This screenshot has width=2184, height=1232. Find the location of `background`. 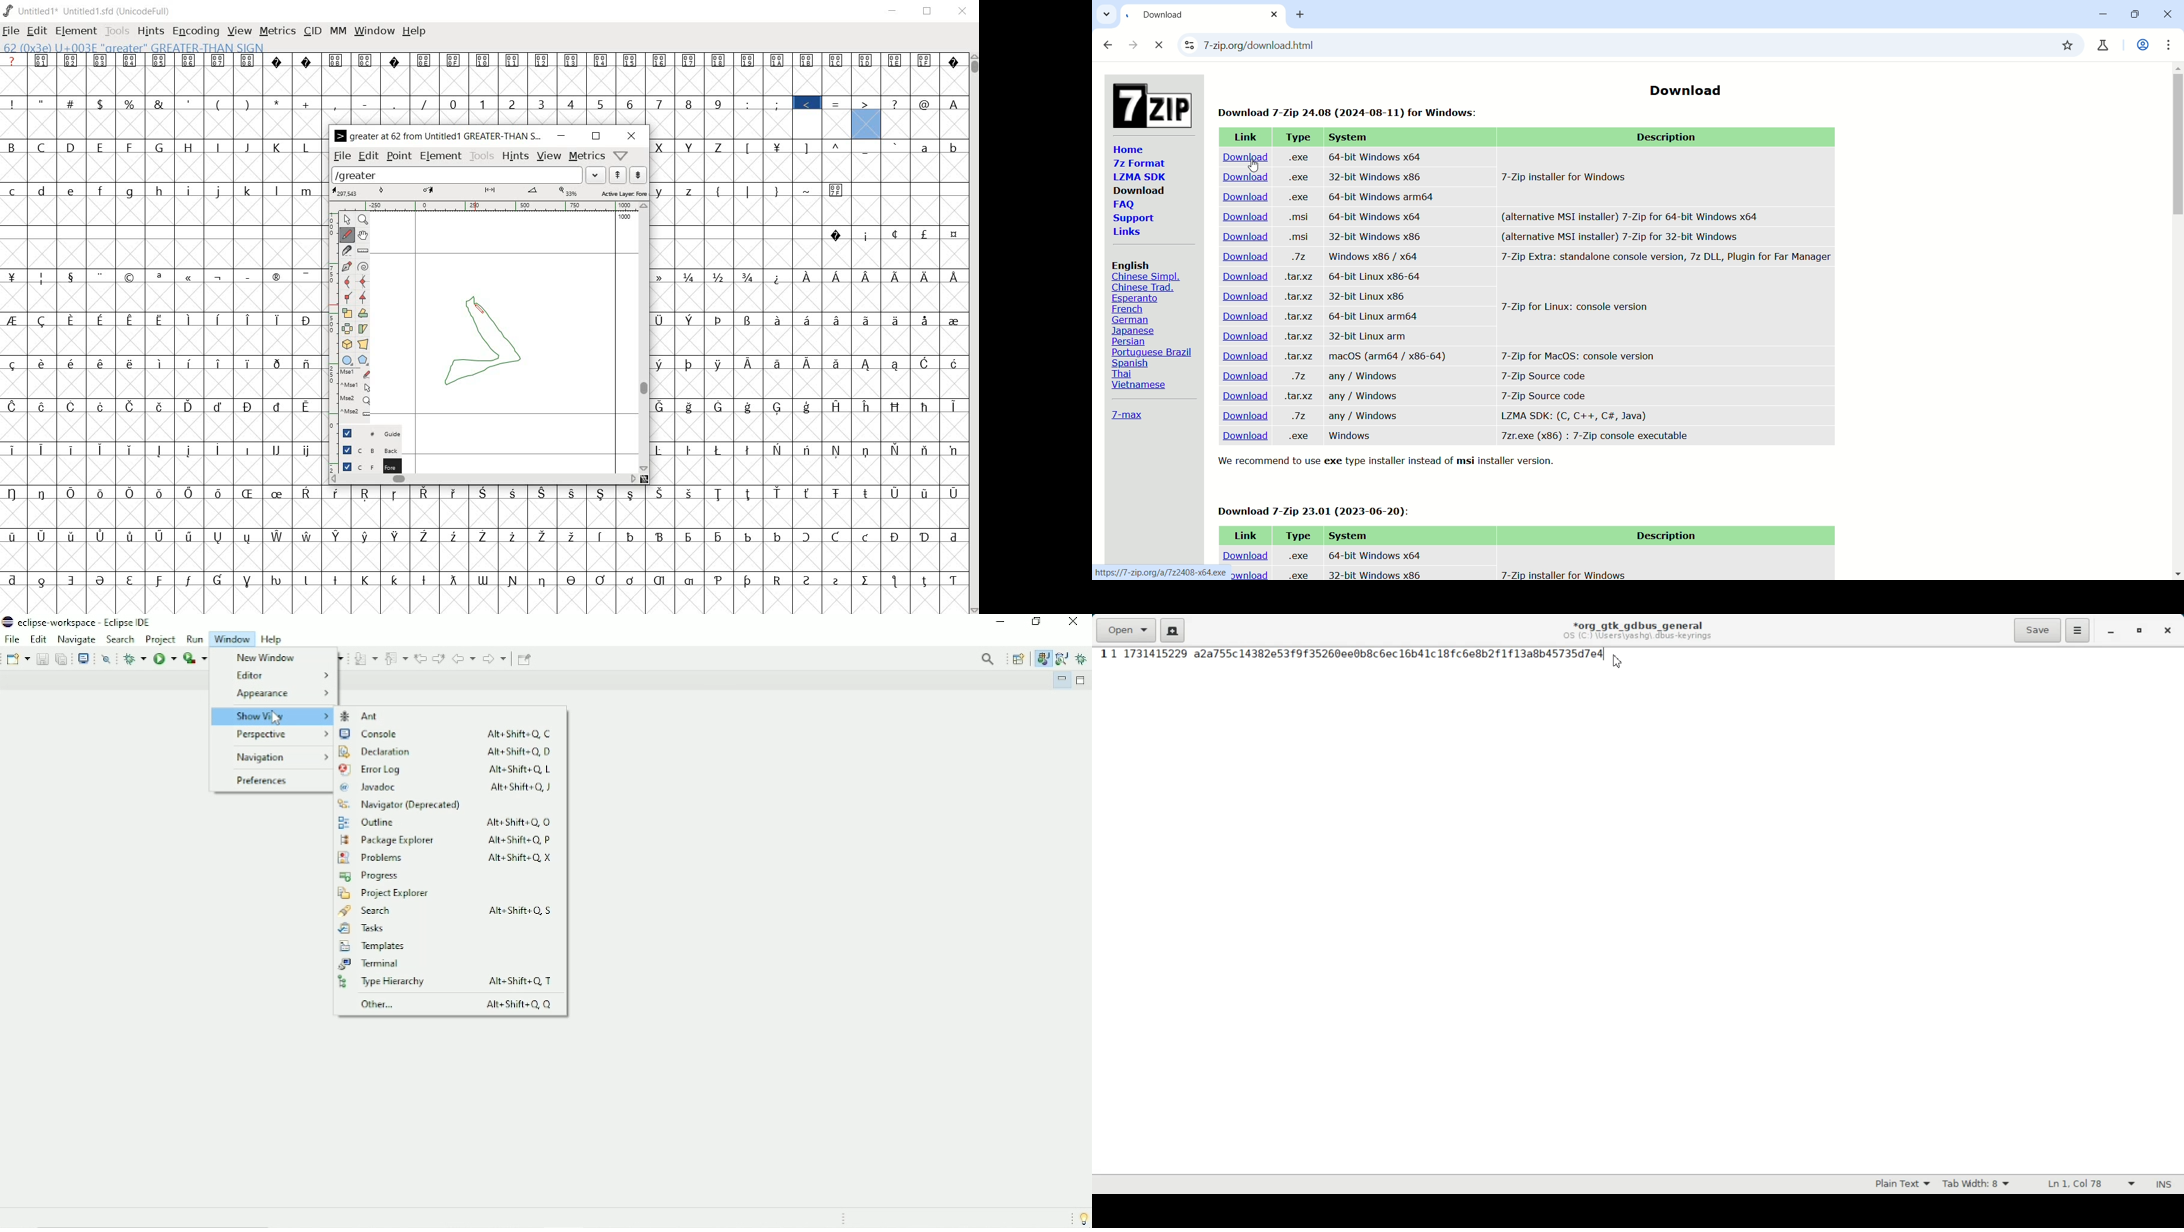

background is located at coordinates (366, 450).